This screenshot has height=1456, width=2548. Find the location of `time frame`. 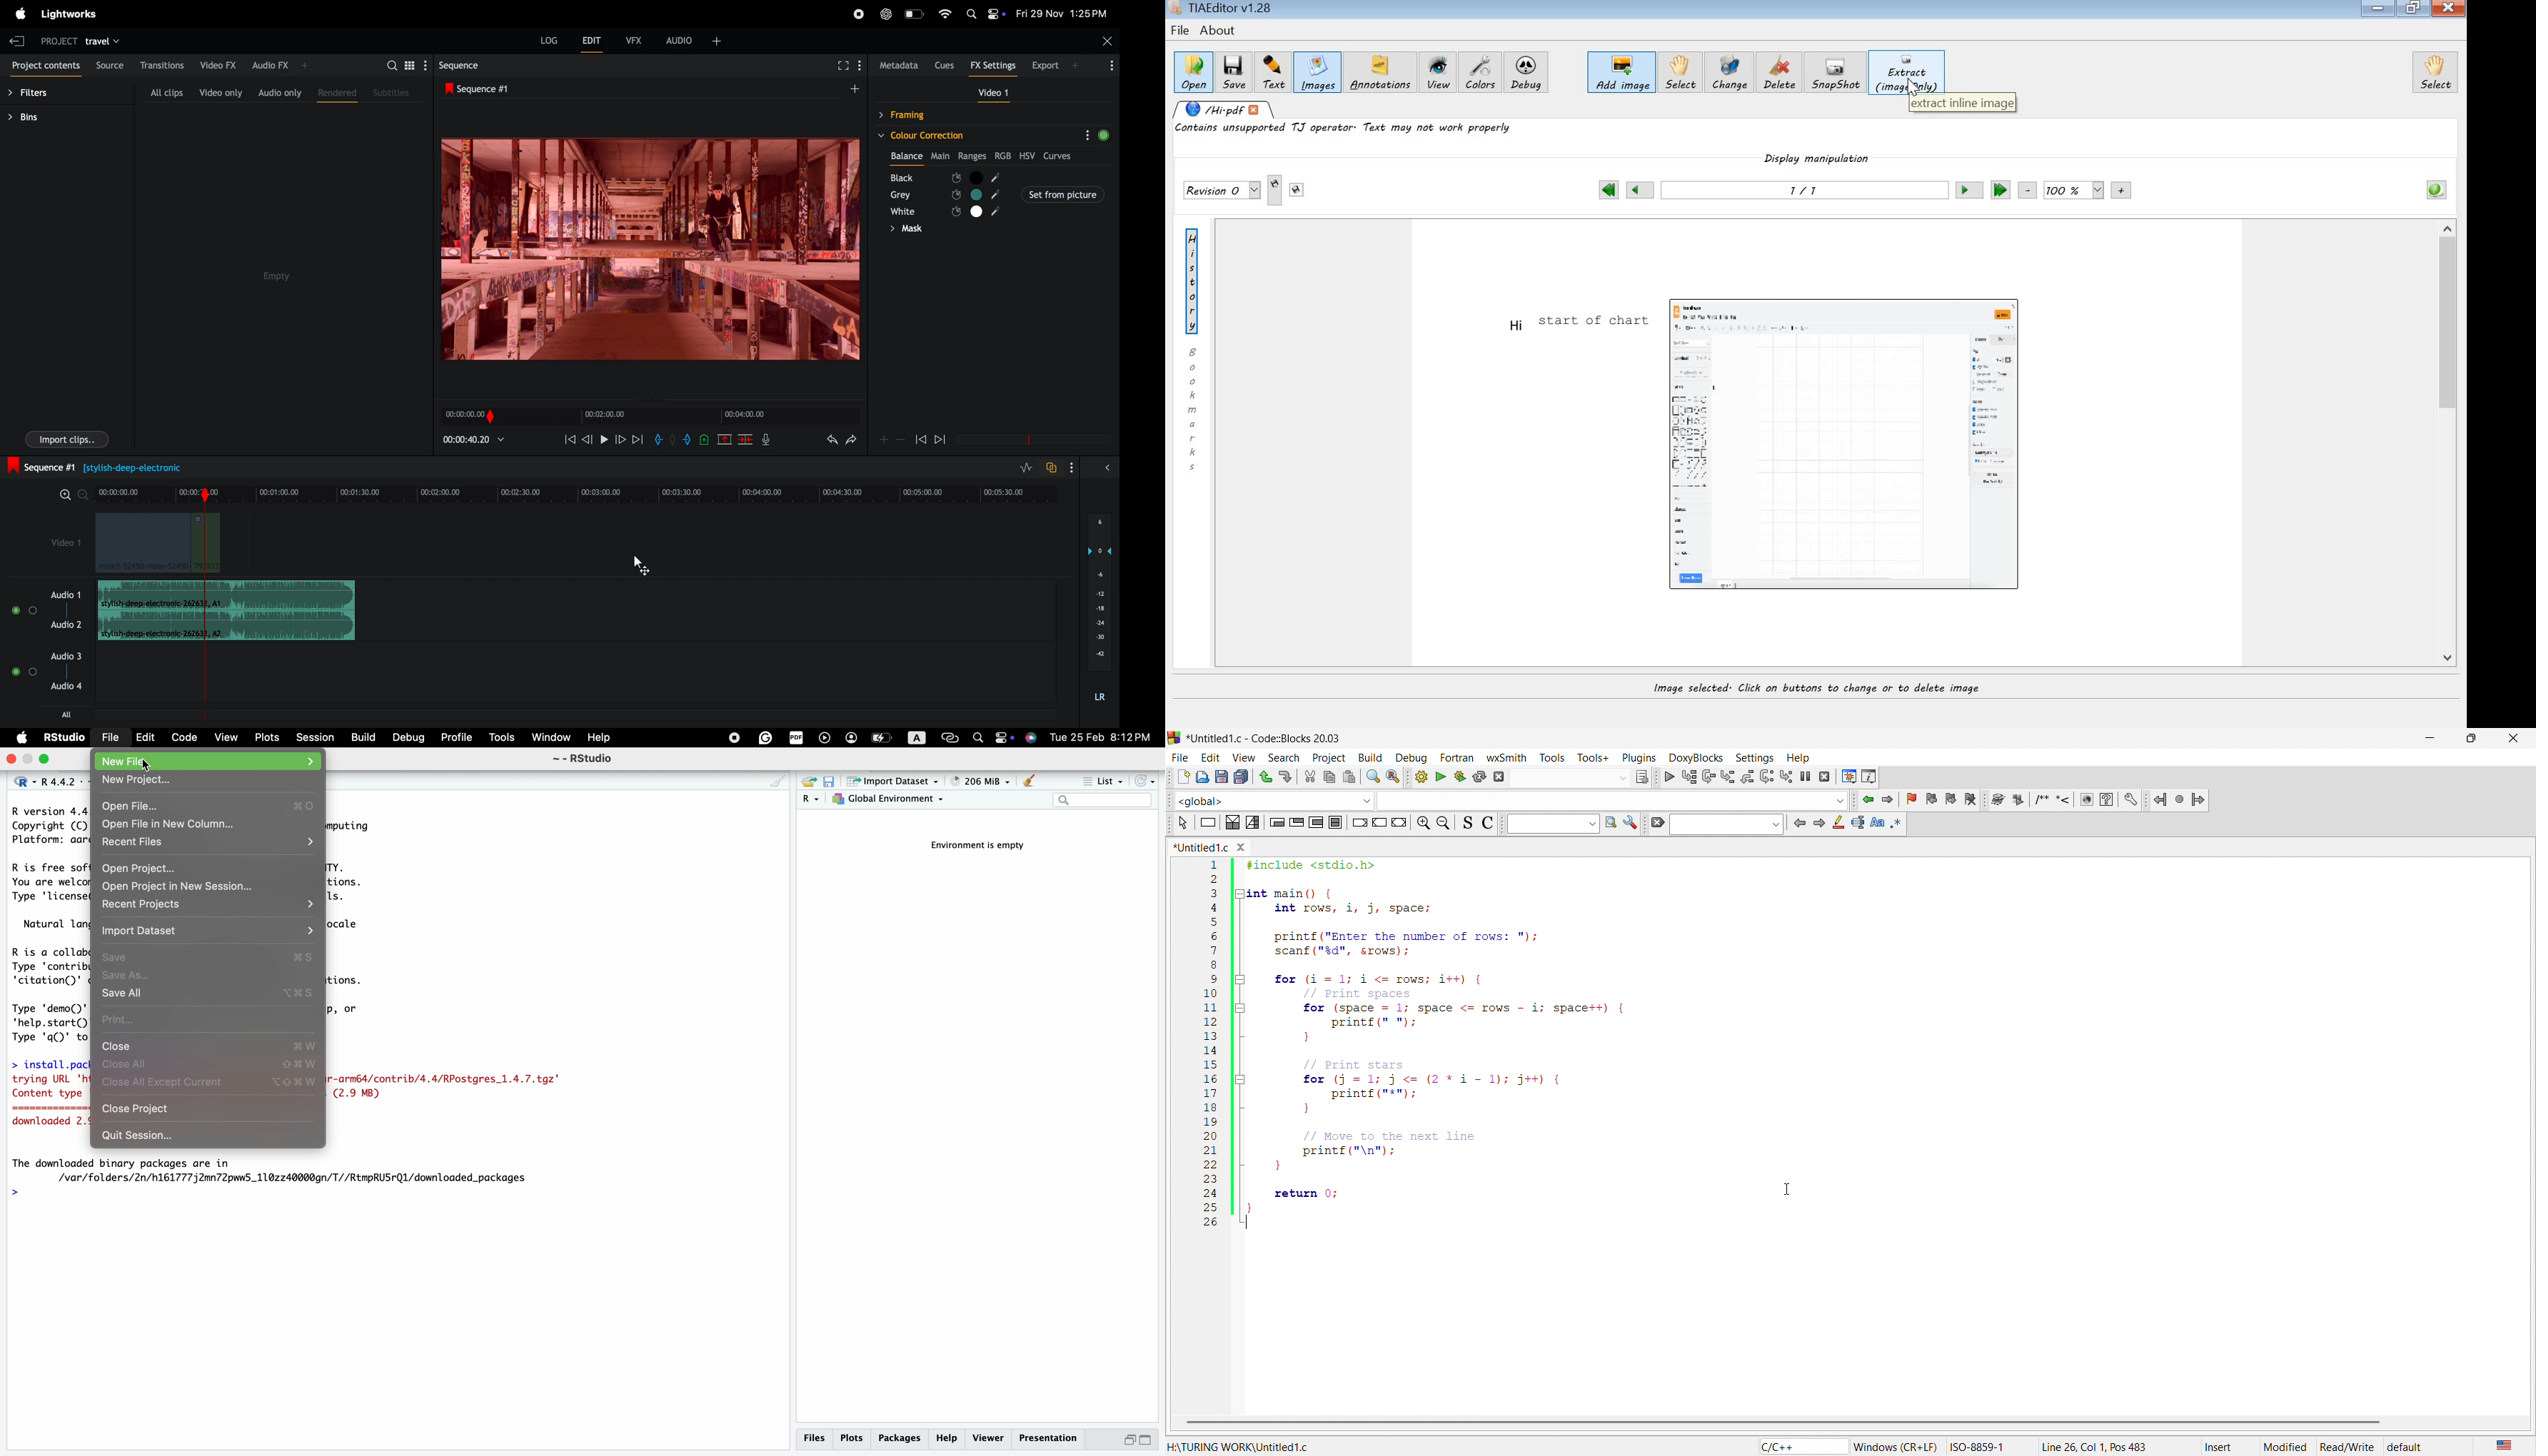

time frame is located at coordinates (580, 490).